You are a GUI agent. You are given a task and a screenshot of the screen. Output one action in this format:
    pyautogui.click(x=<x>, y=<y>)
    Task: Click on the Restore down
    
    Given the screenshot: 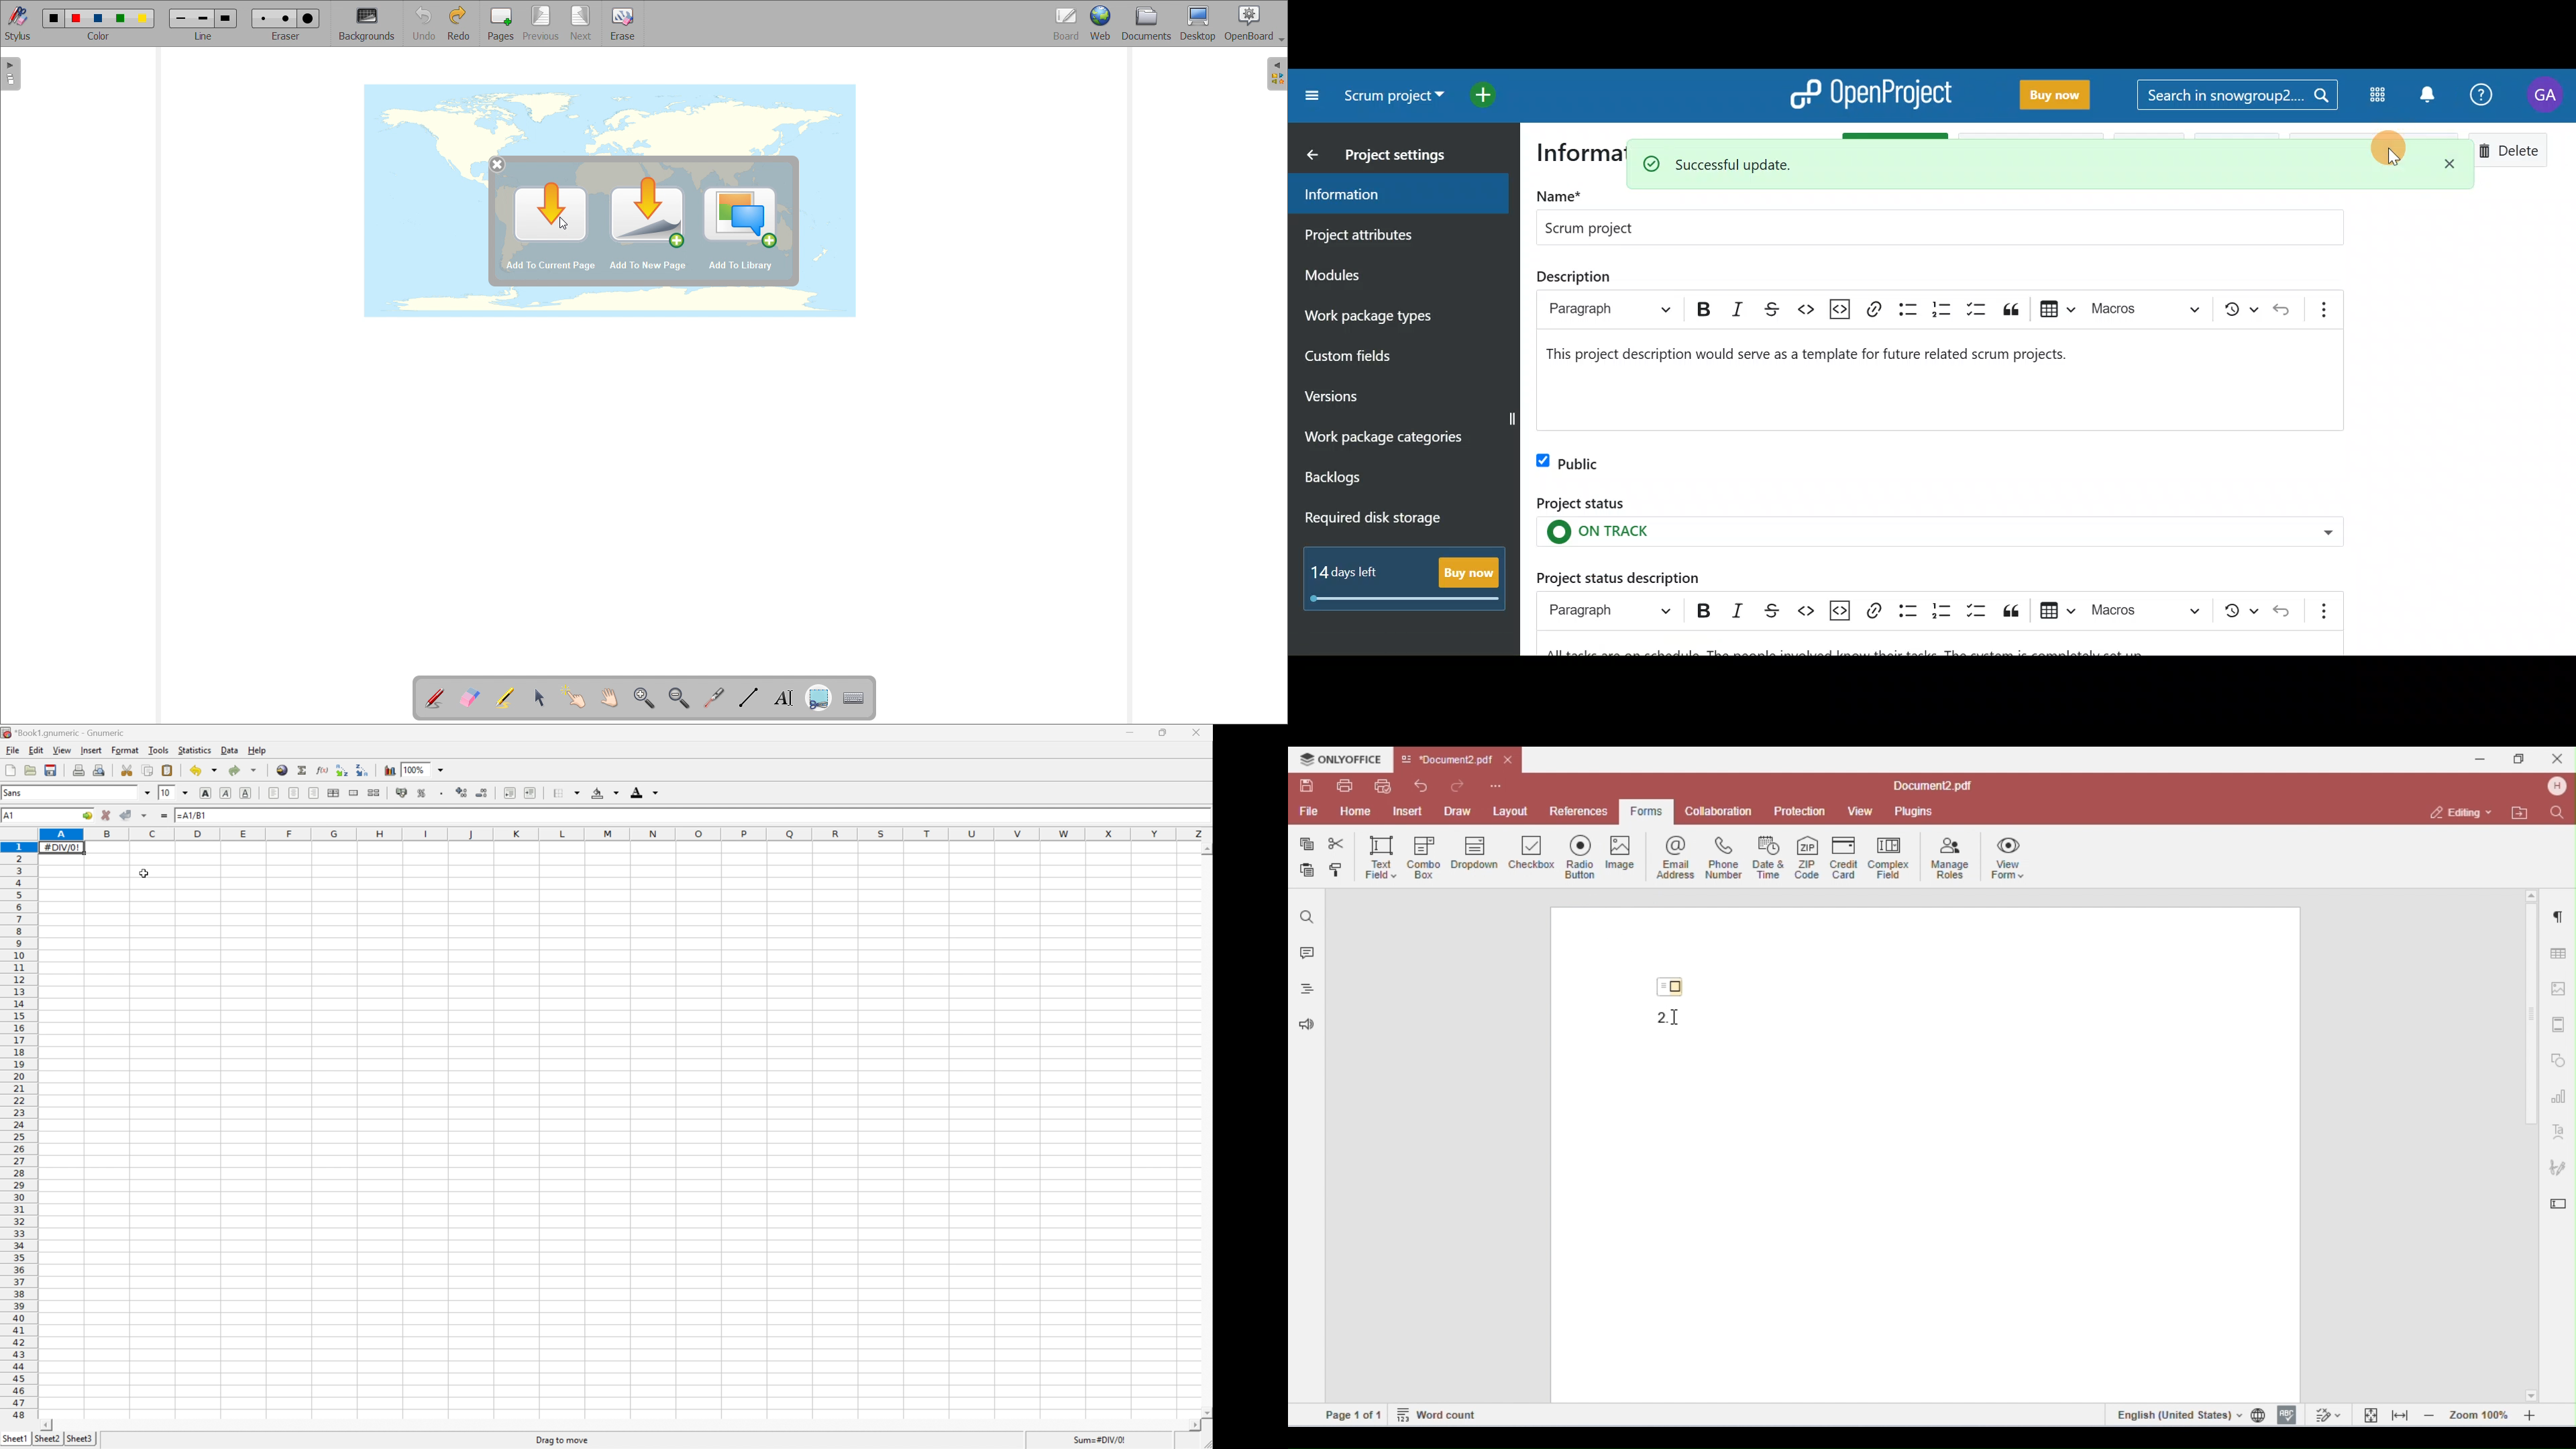 What is the action you would take?
    pyautogui.click(x=1164, y=731)
    